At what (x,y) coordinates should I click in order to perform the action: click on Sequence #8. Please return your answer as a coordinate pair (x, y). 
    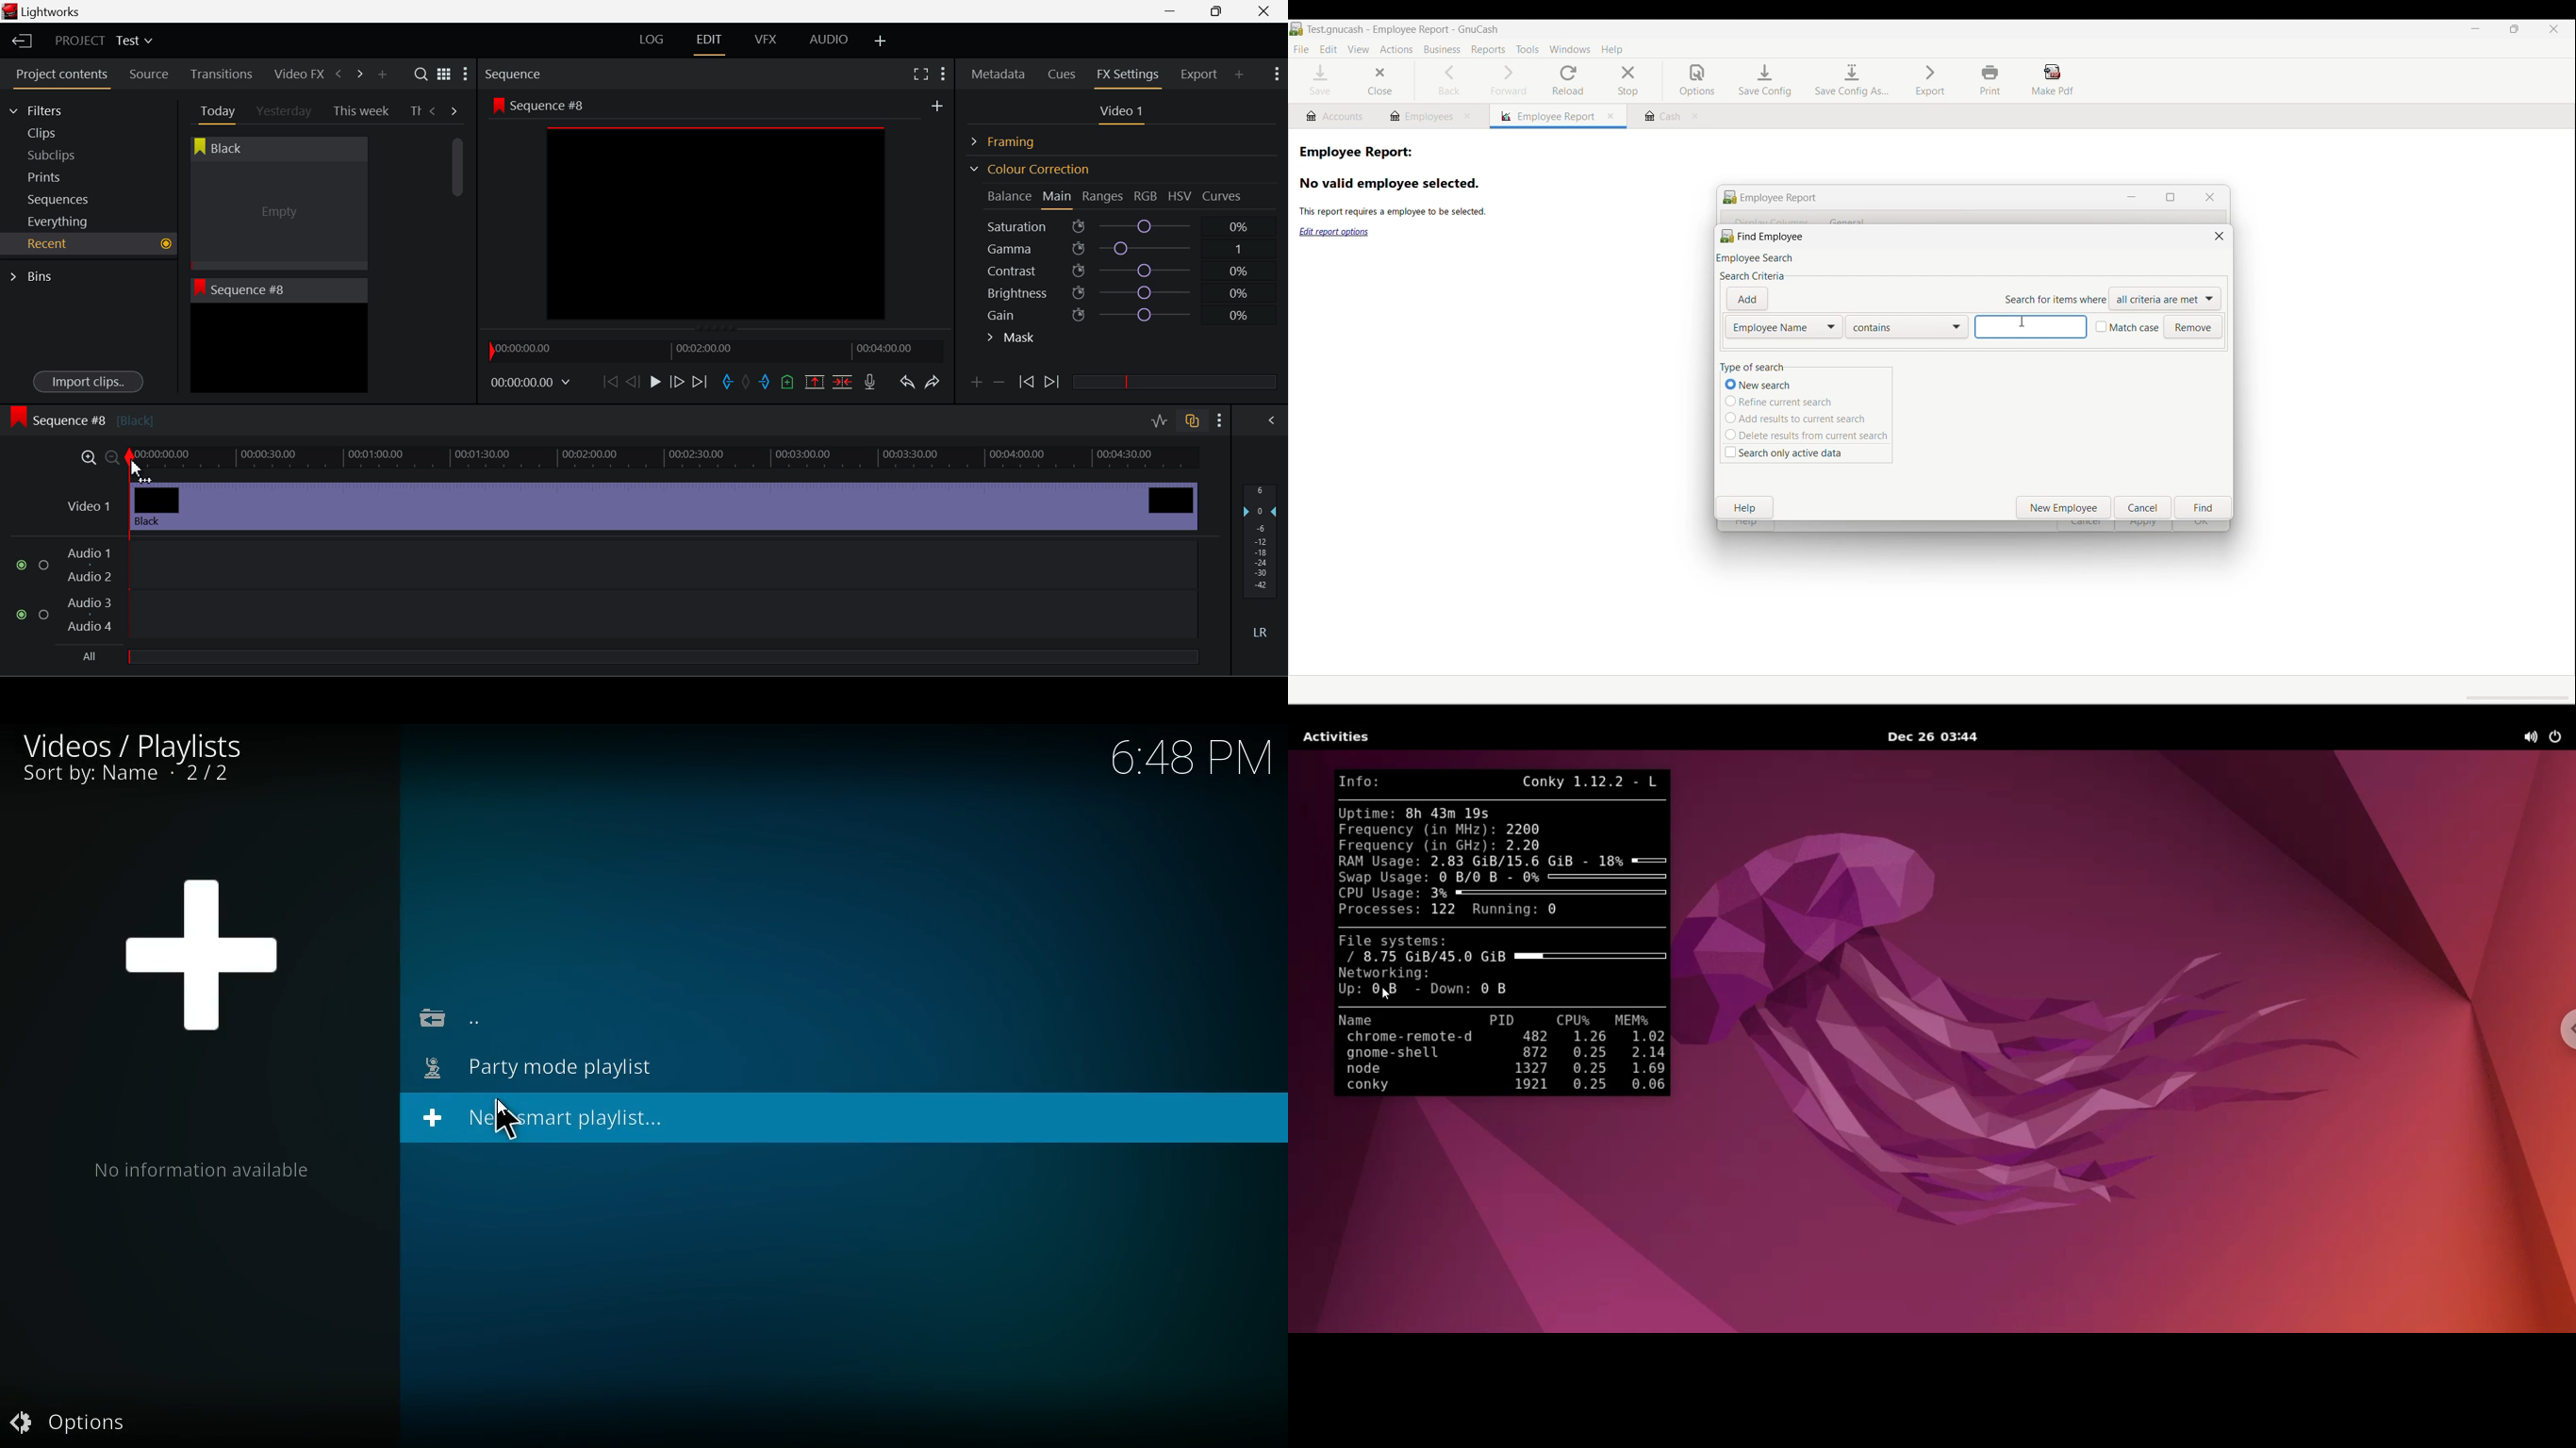
    Looking at the image, I should click on (81, 418).